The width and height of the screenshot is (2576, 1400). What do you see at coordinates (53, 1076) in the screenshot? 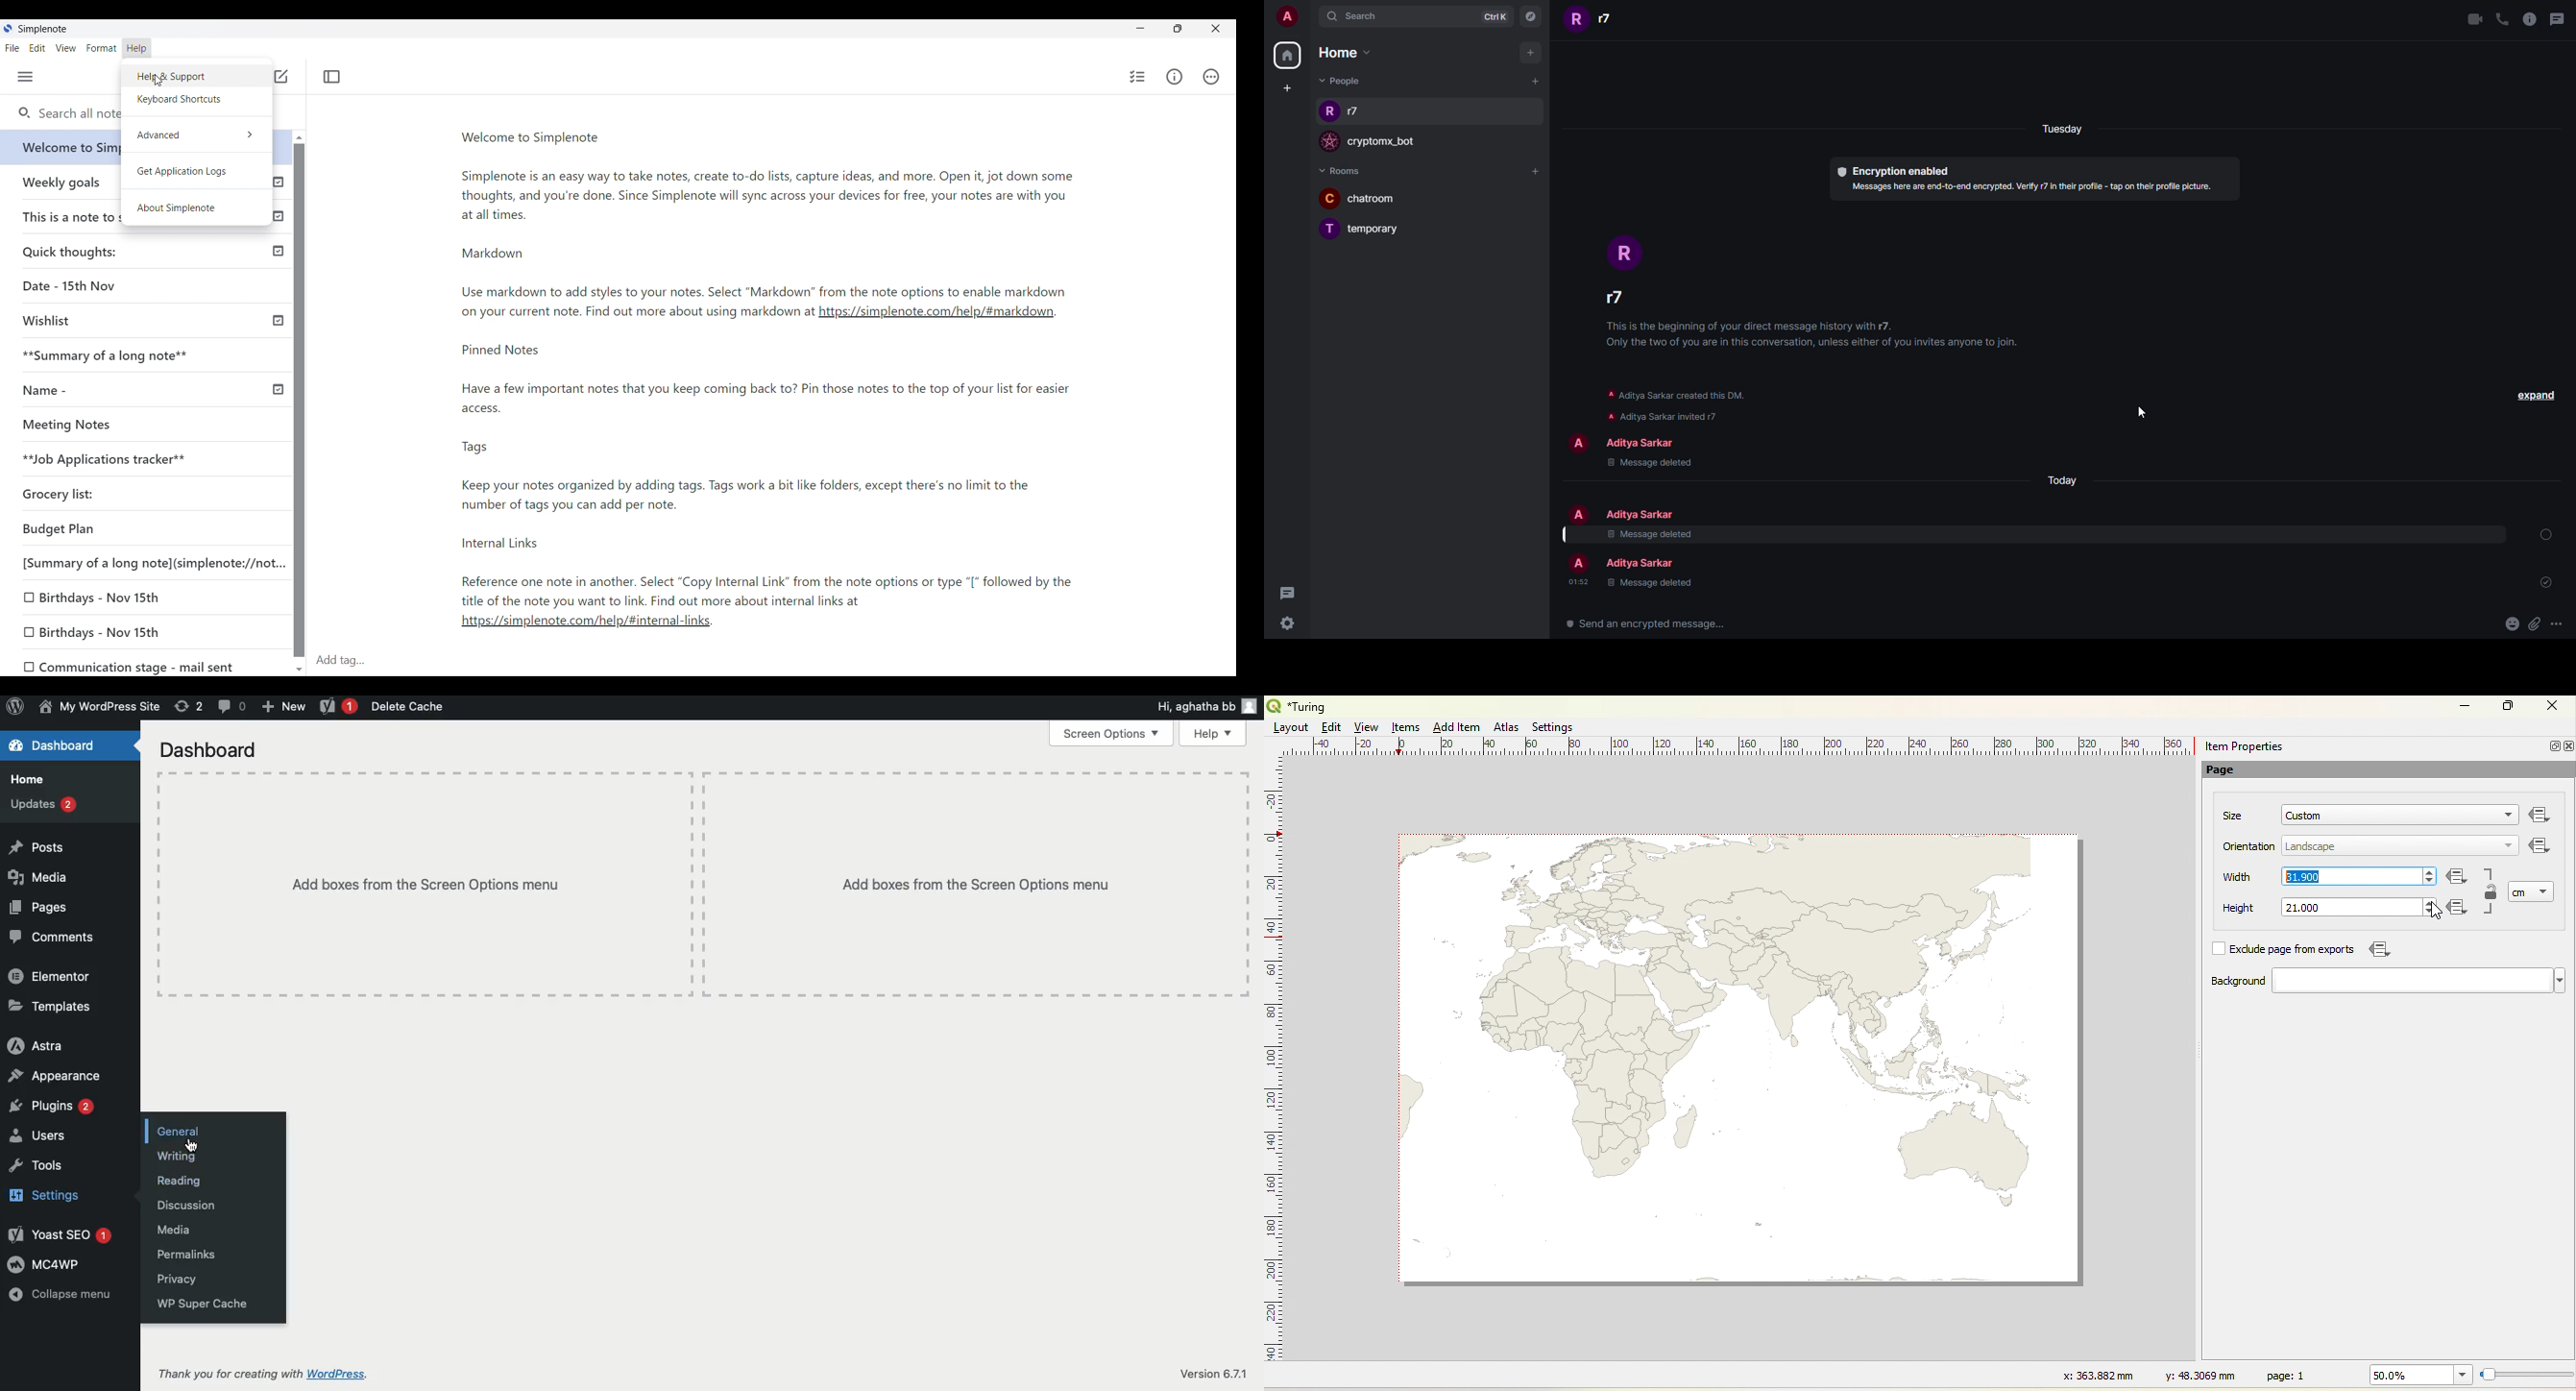
I see `Appearance` at bounding box center [53, 1076].